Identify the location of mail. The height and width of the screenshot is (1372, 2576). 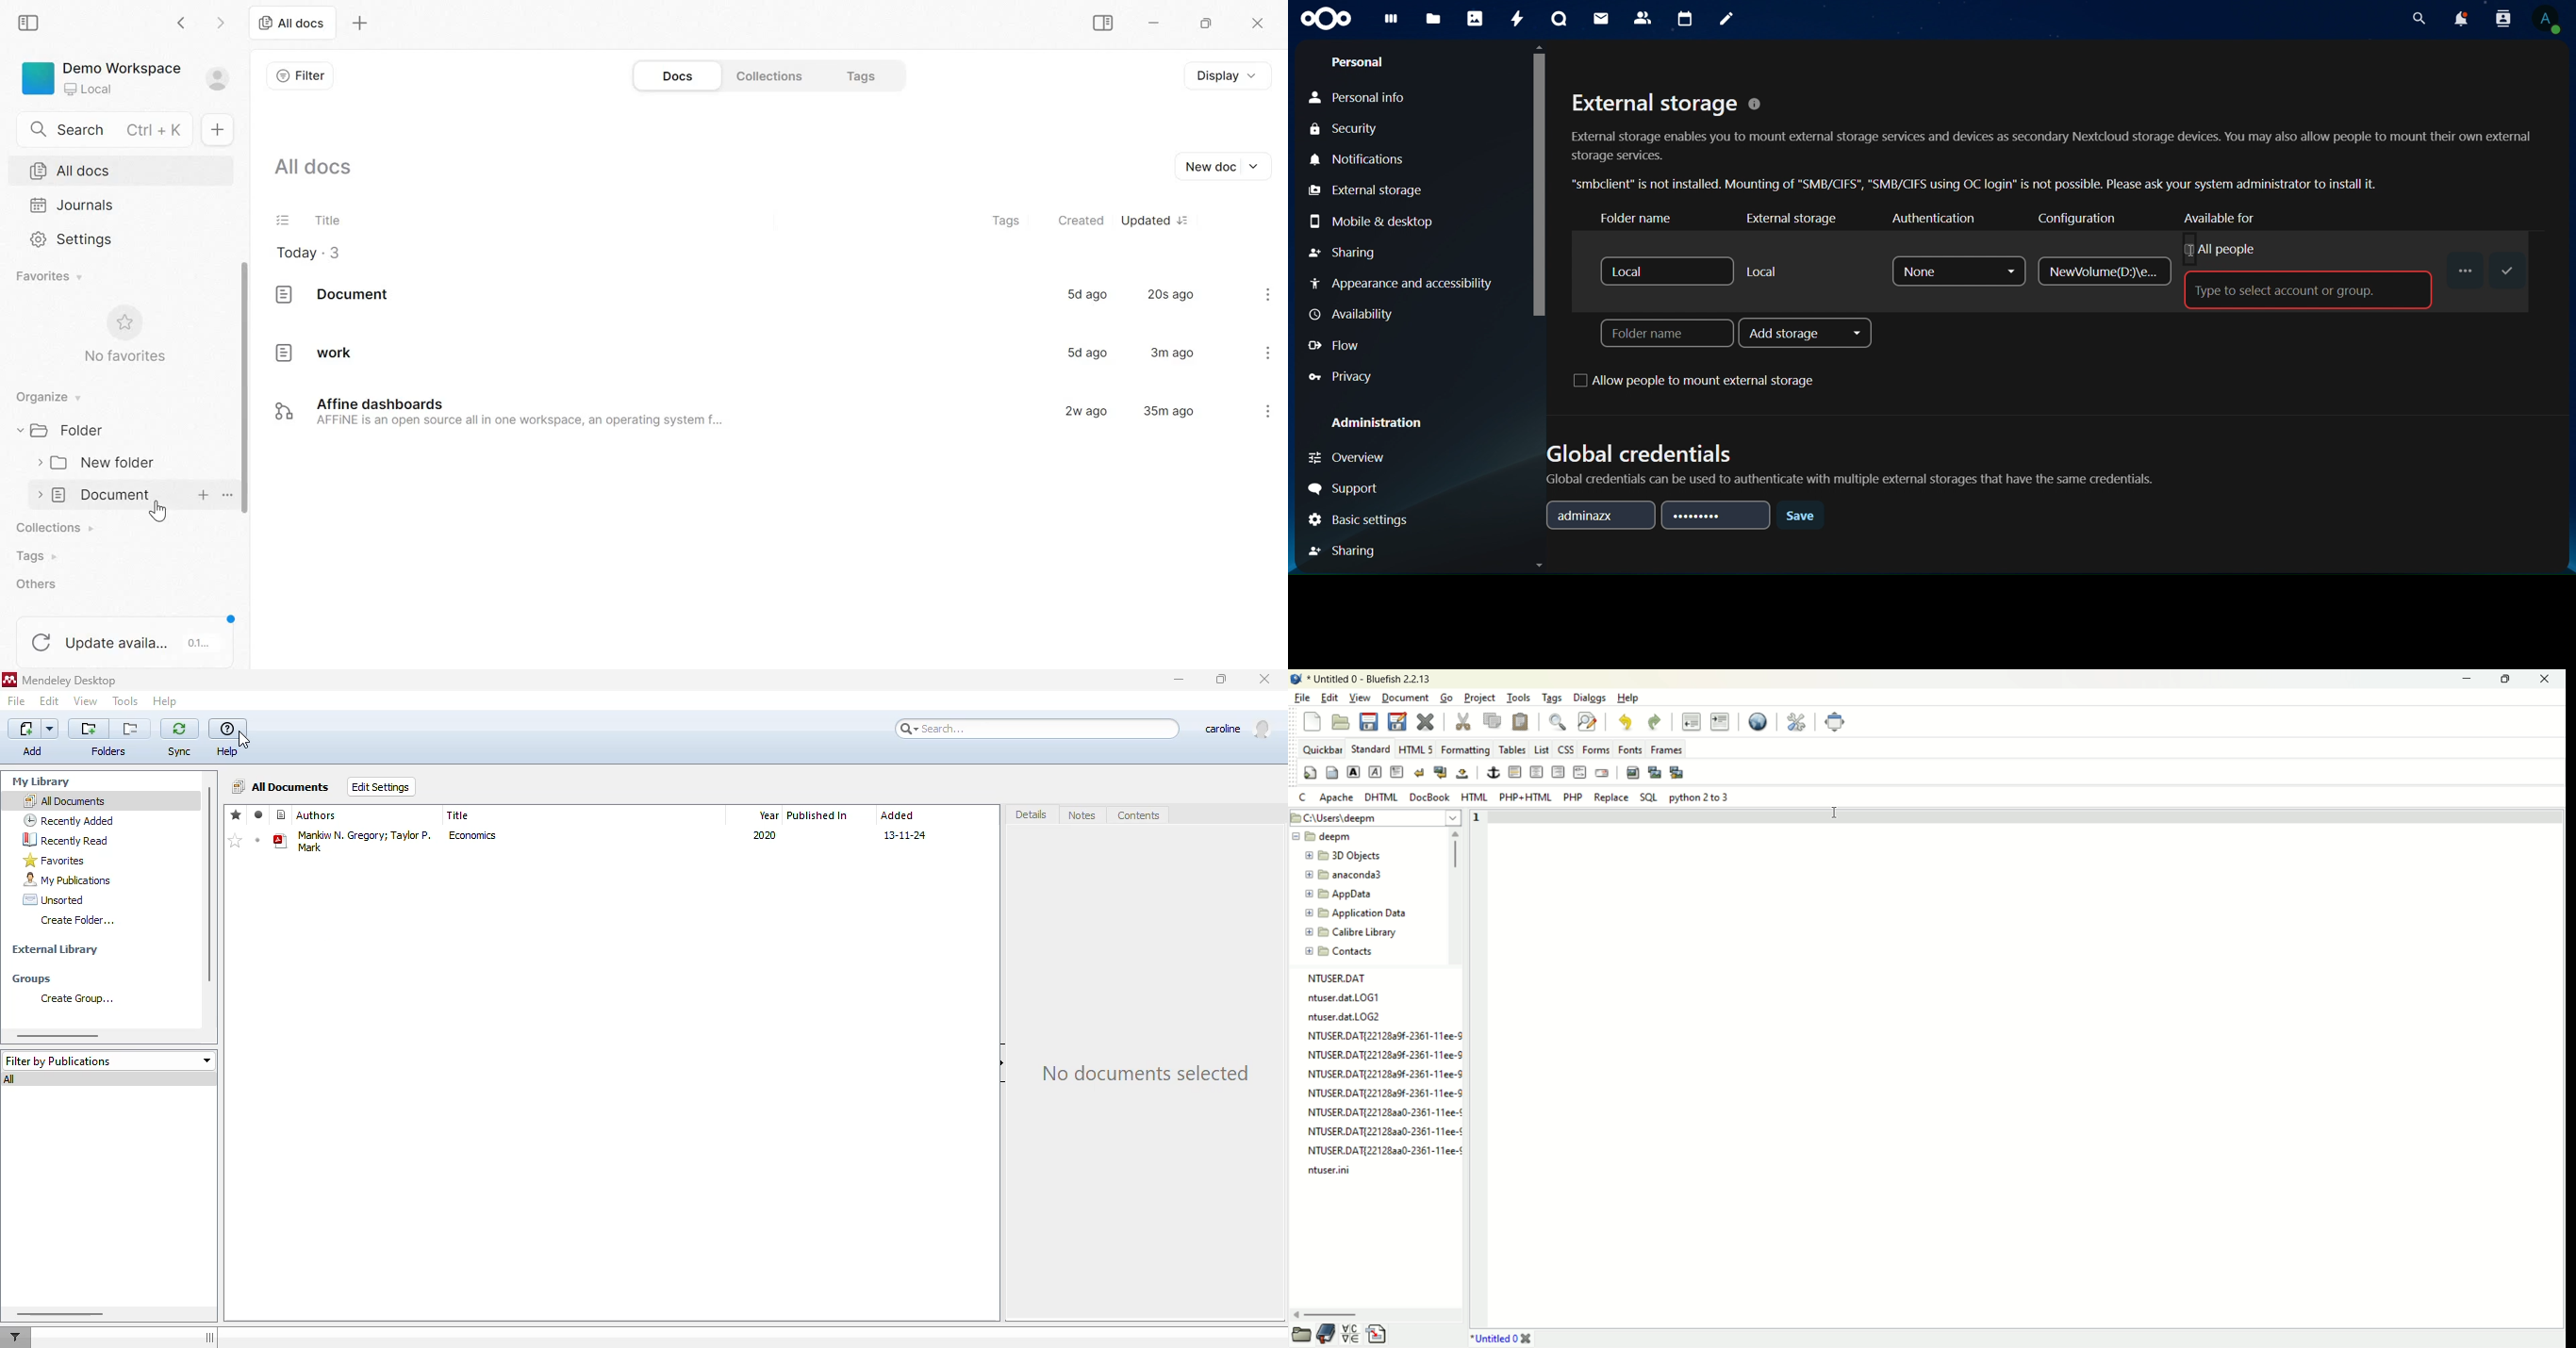
(1601, 19).